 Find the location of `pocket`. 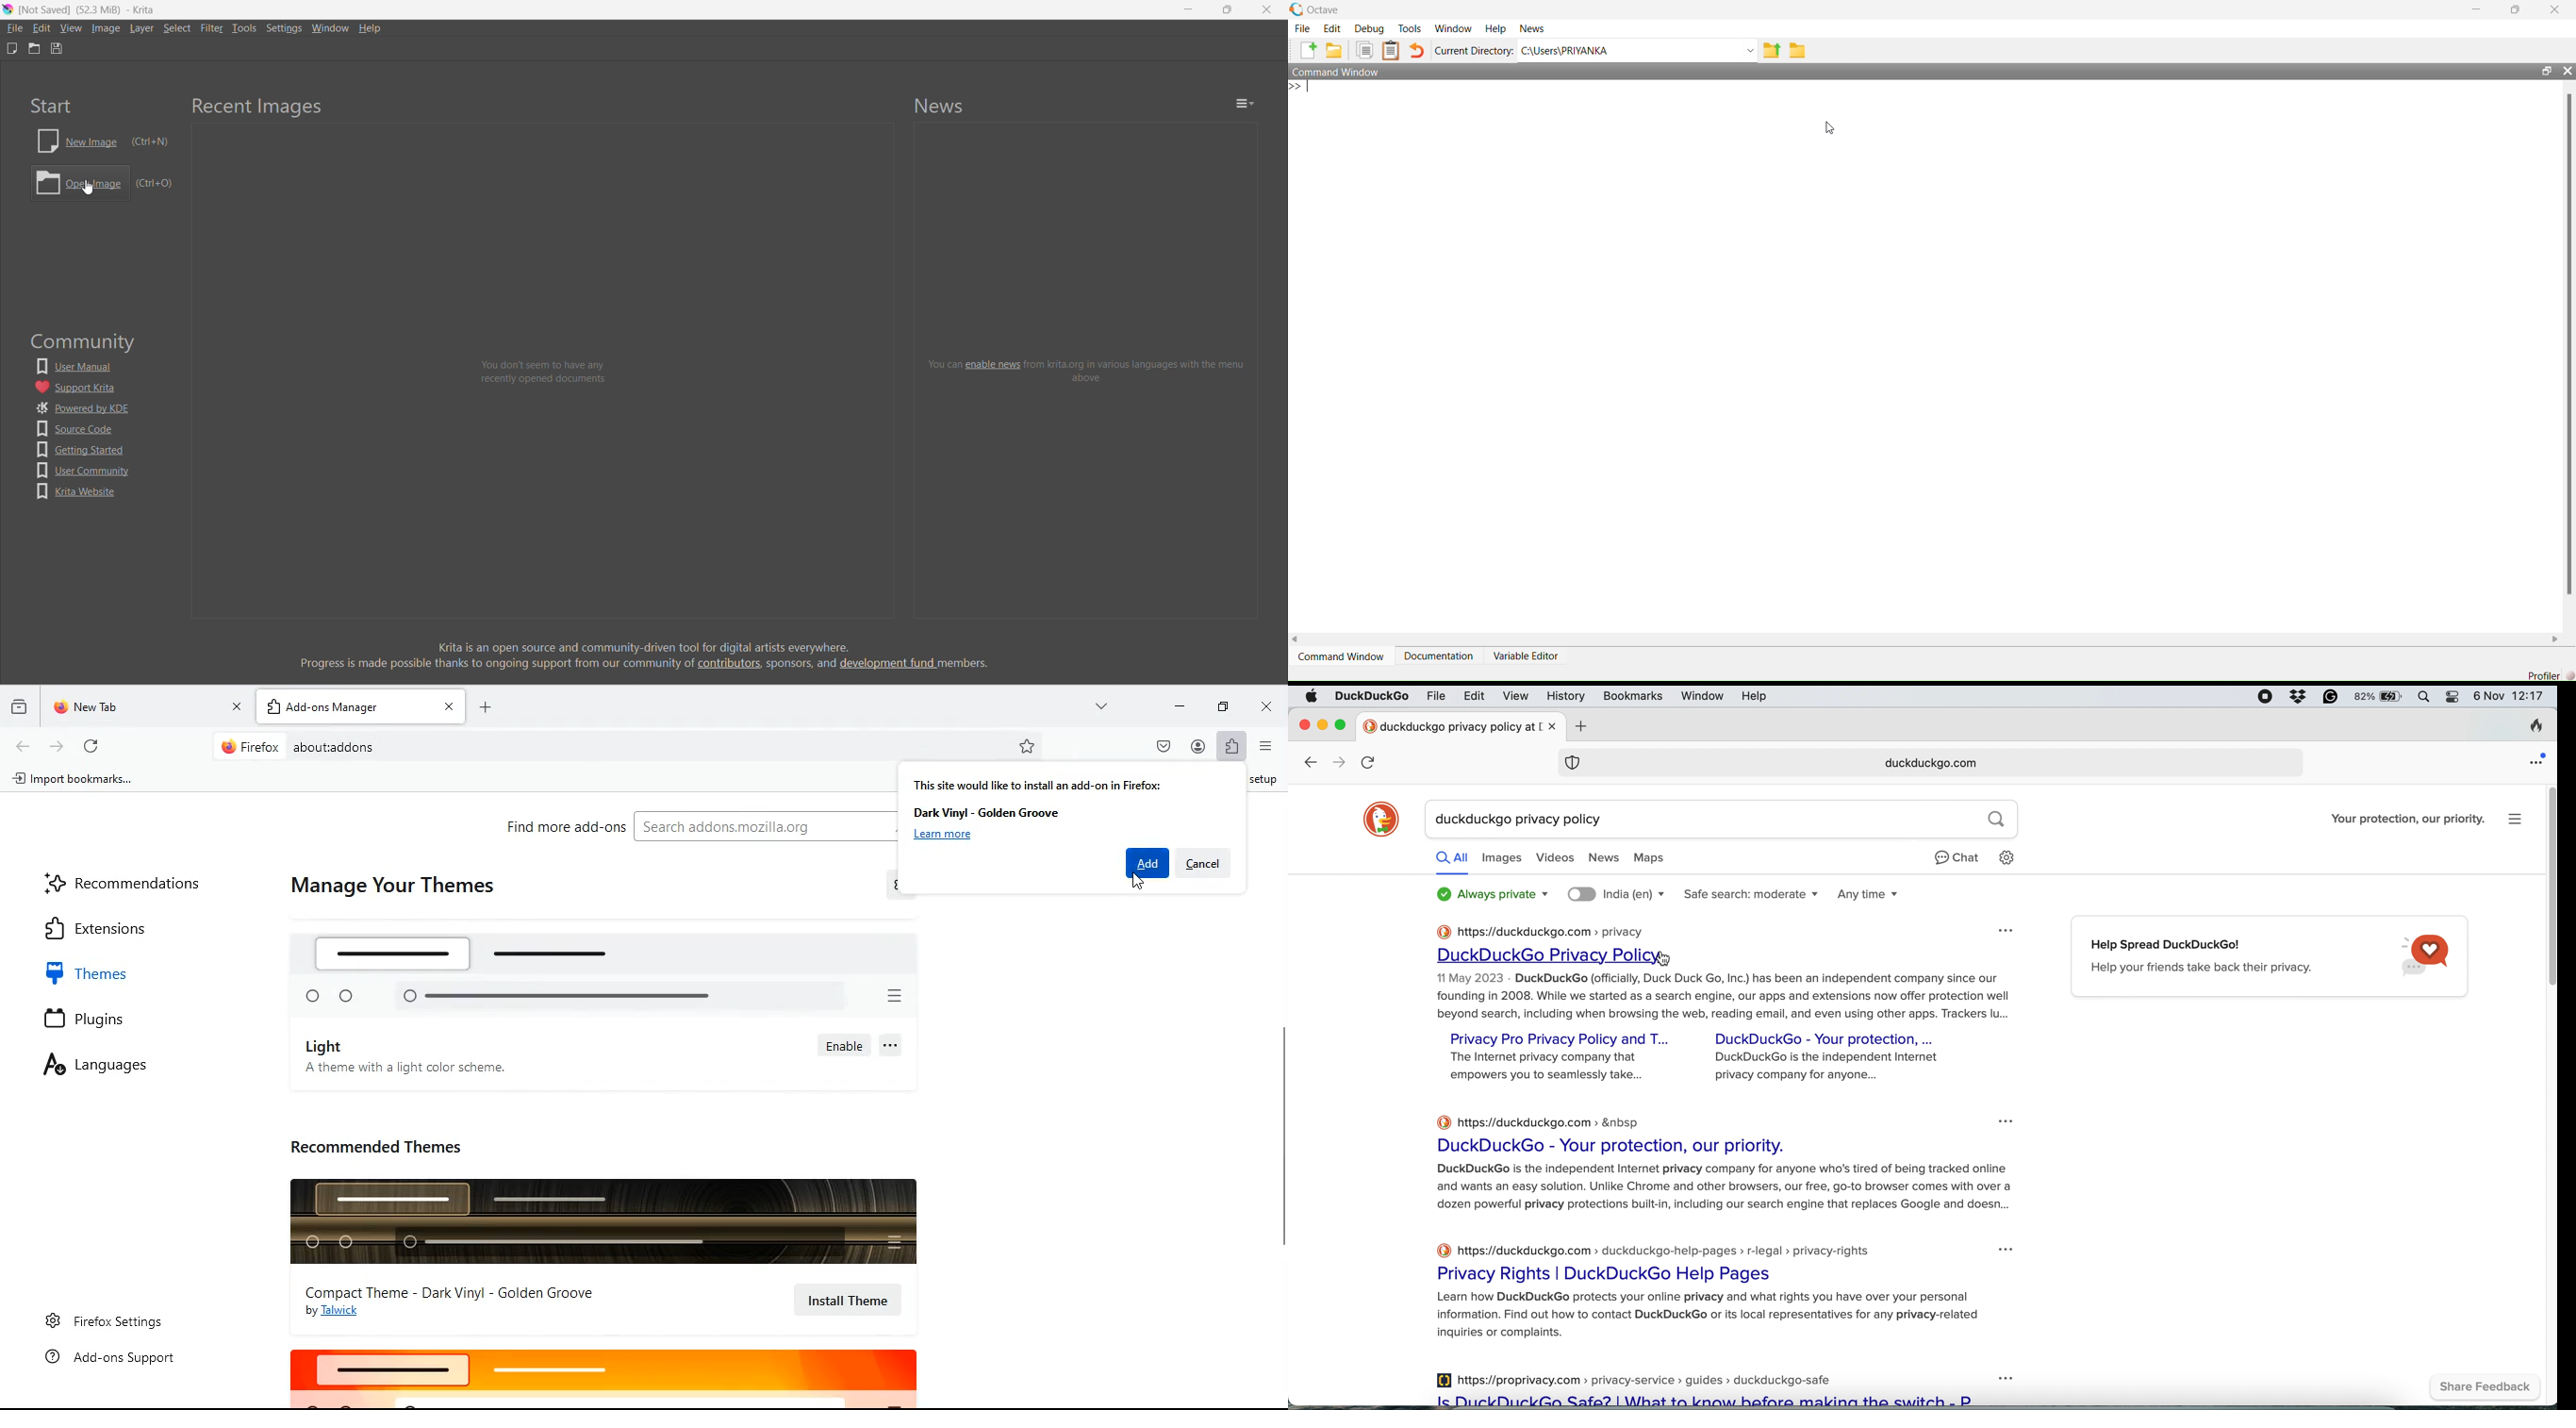

pocket is located at coordinates (1165, 749).